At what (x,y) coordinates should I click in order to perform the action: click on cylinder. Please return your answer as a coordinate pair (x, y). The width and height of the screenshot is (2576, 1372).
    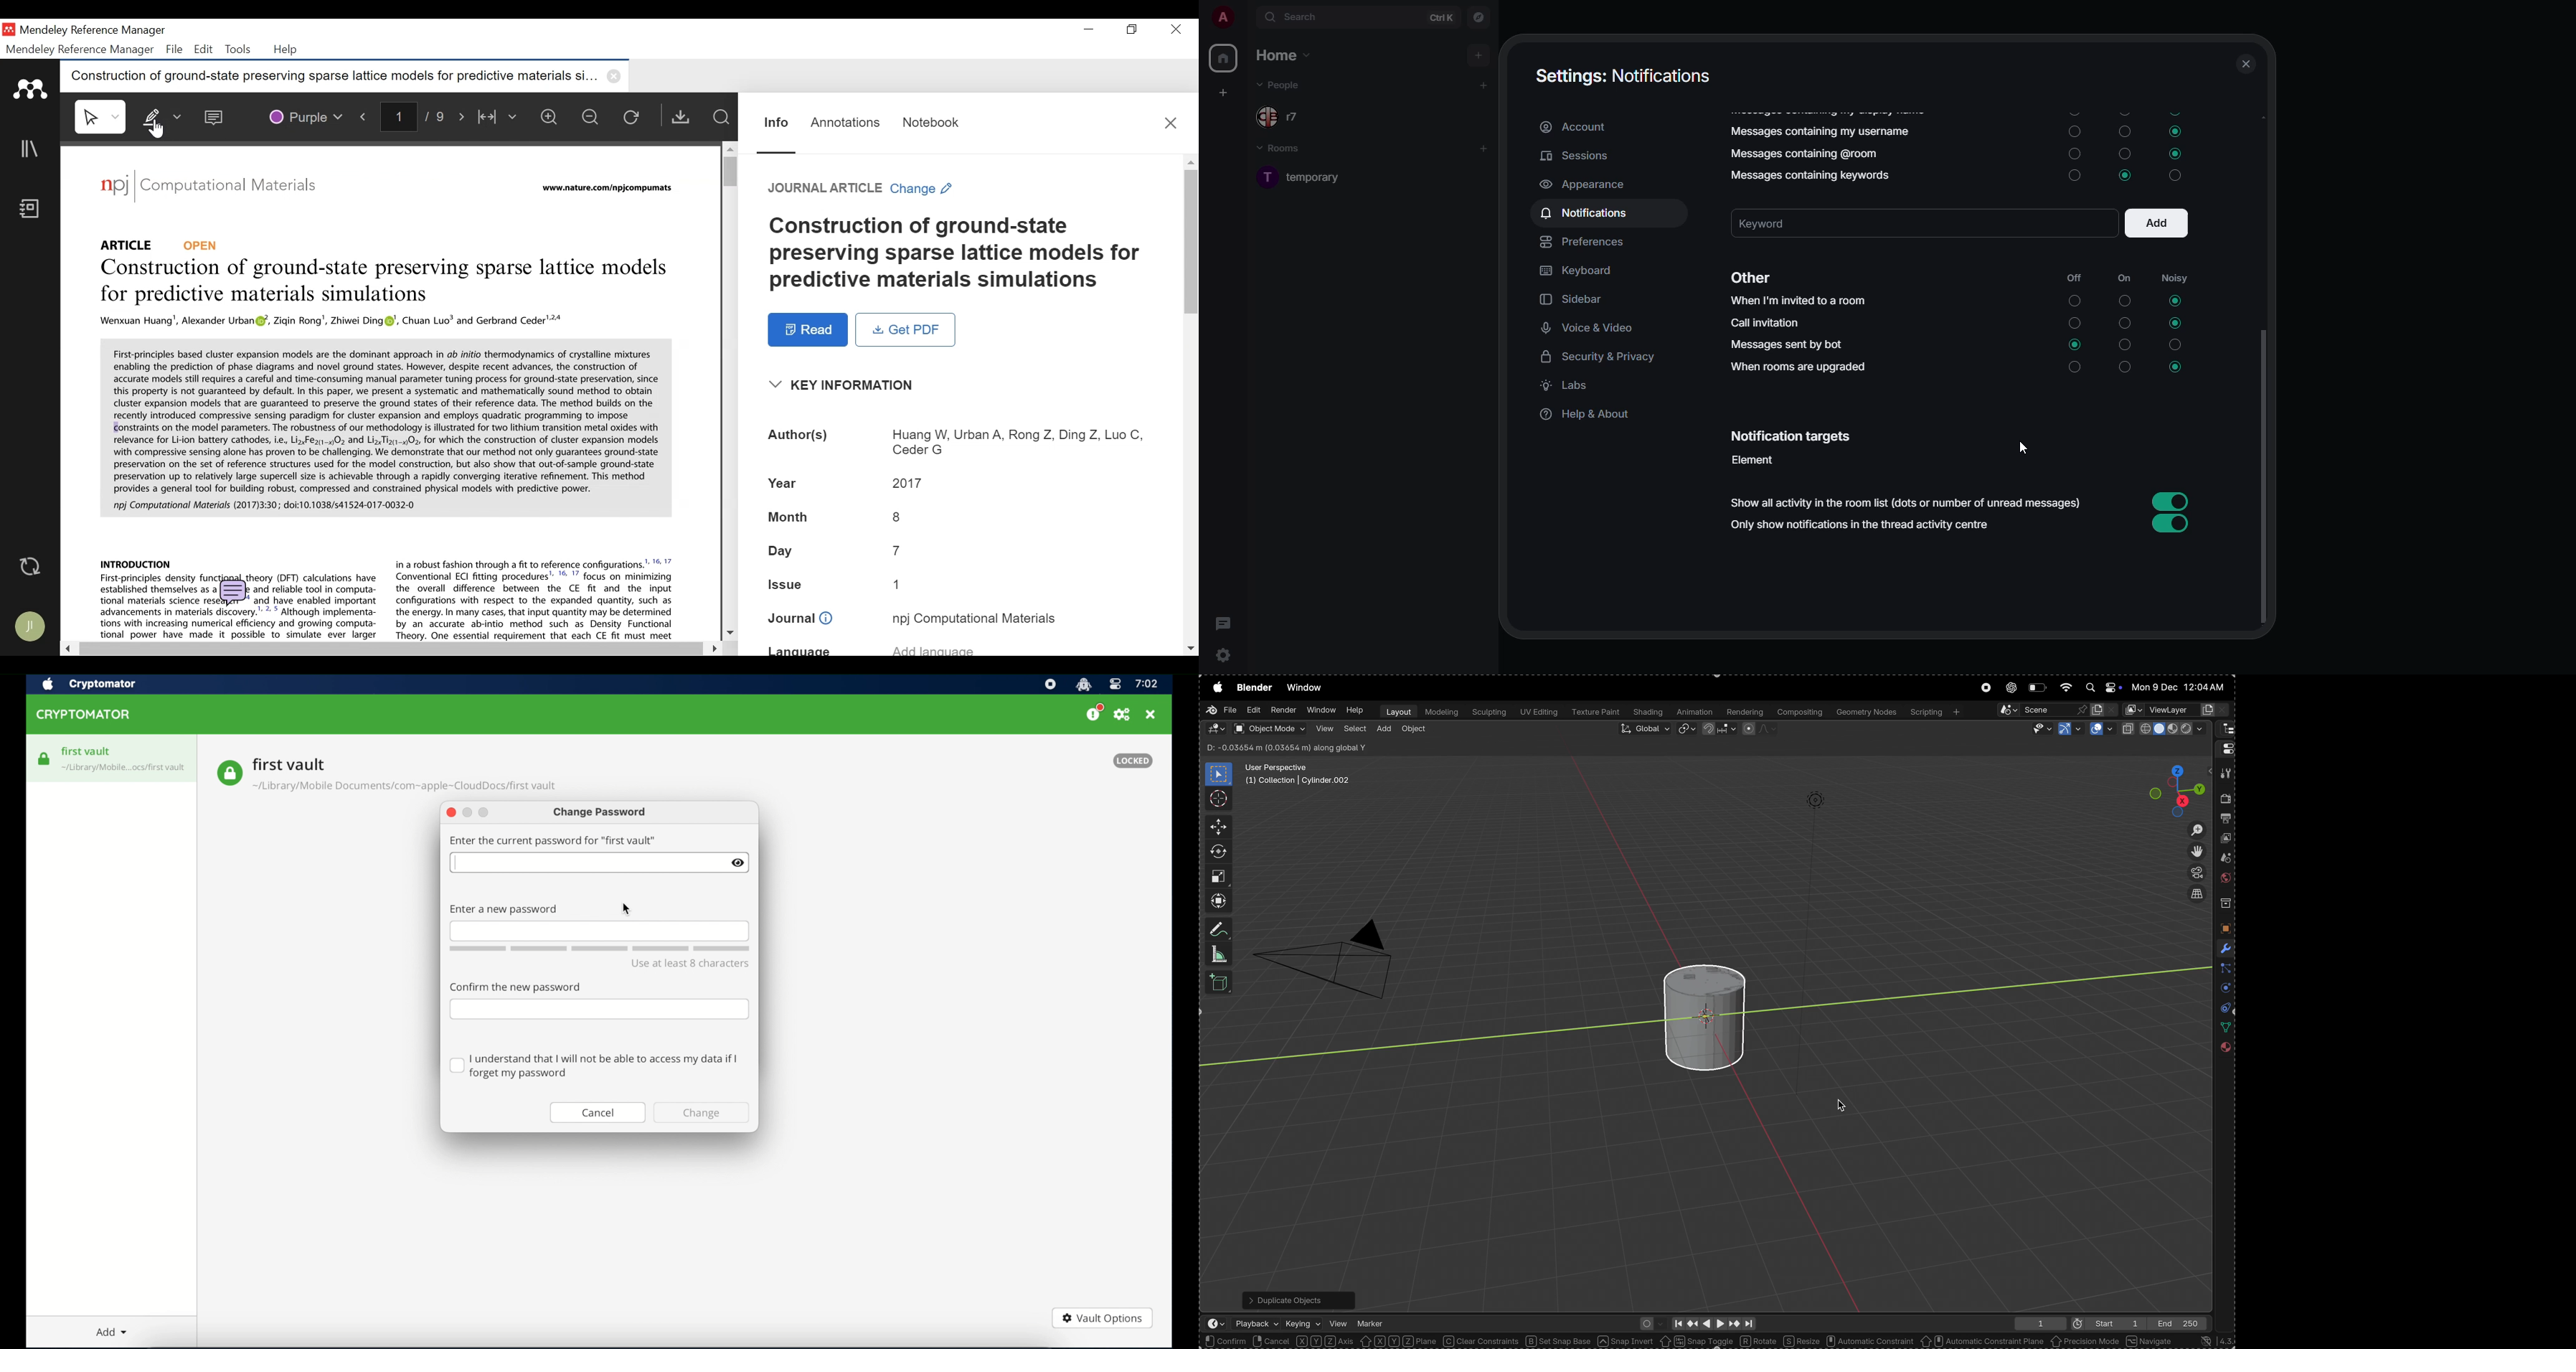
    Looking at the image, I should click on (1701, 1012).